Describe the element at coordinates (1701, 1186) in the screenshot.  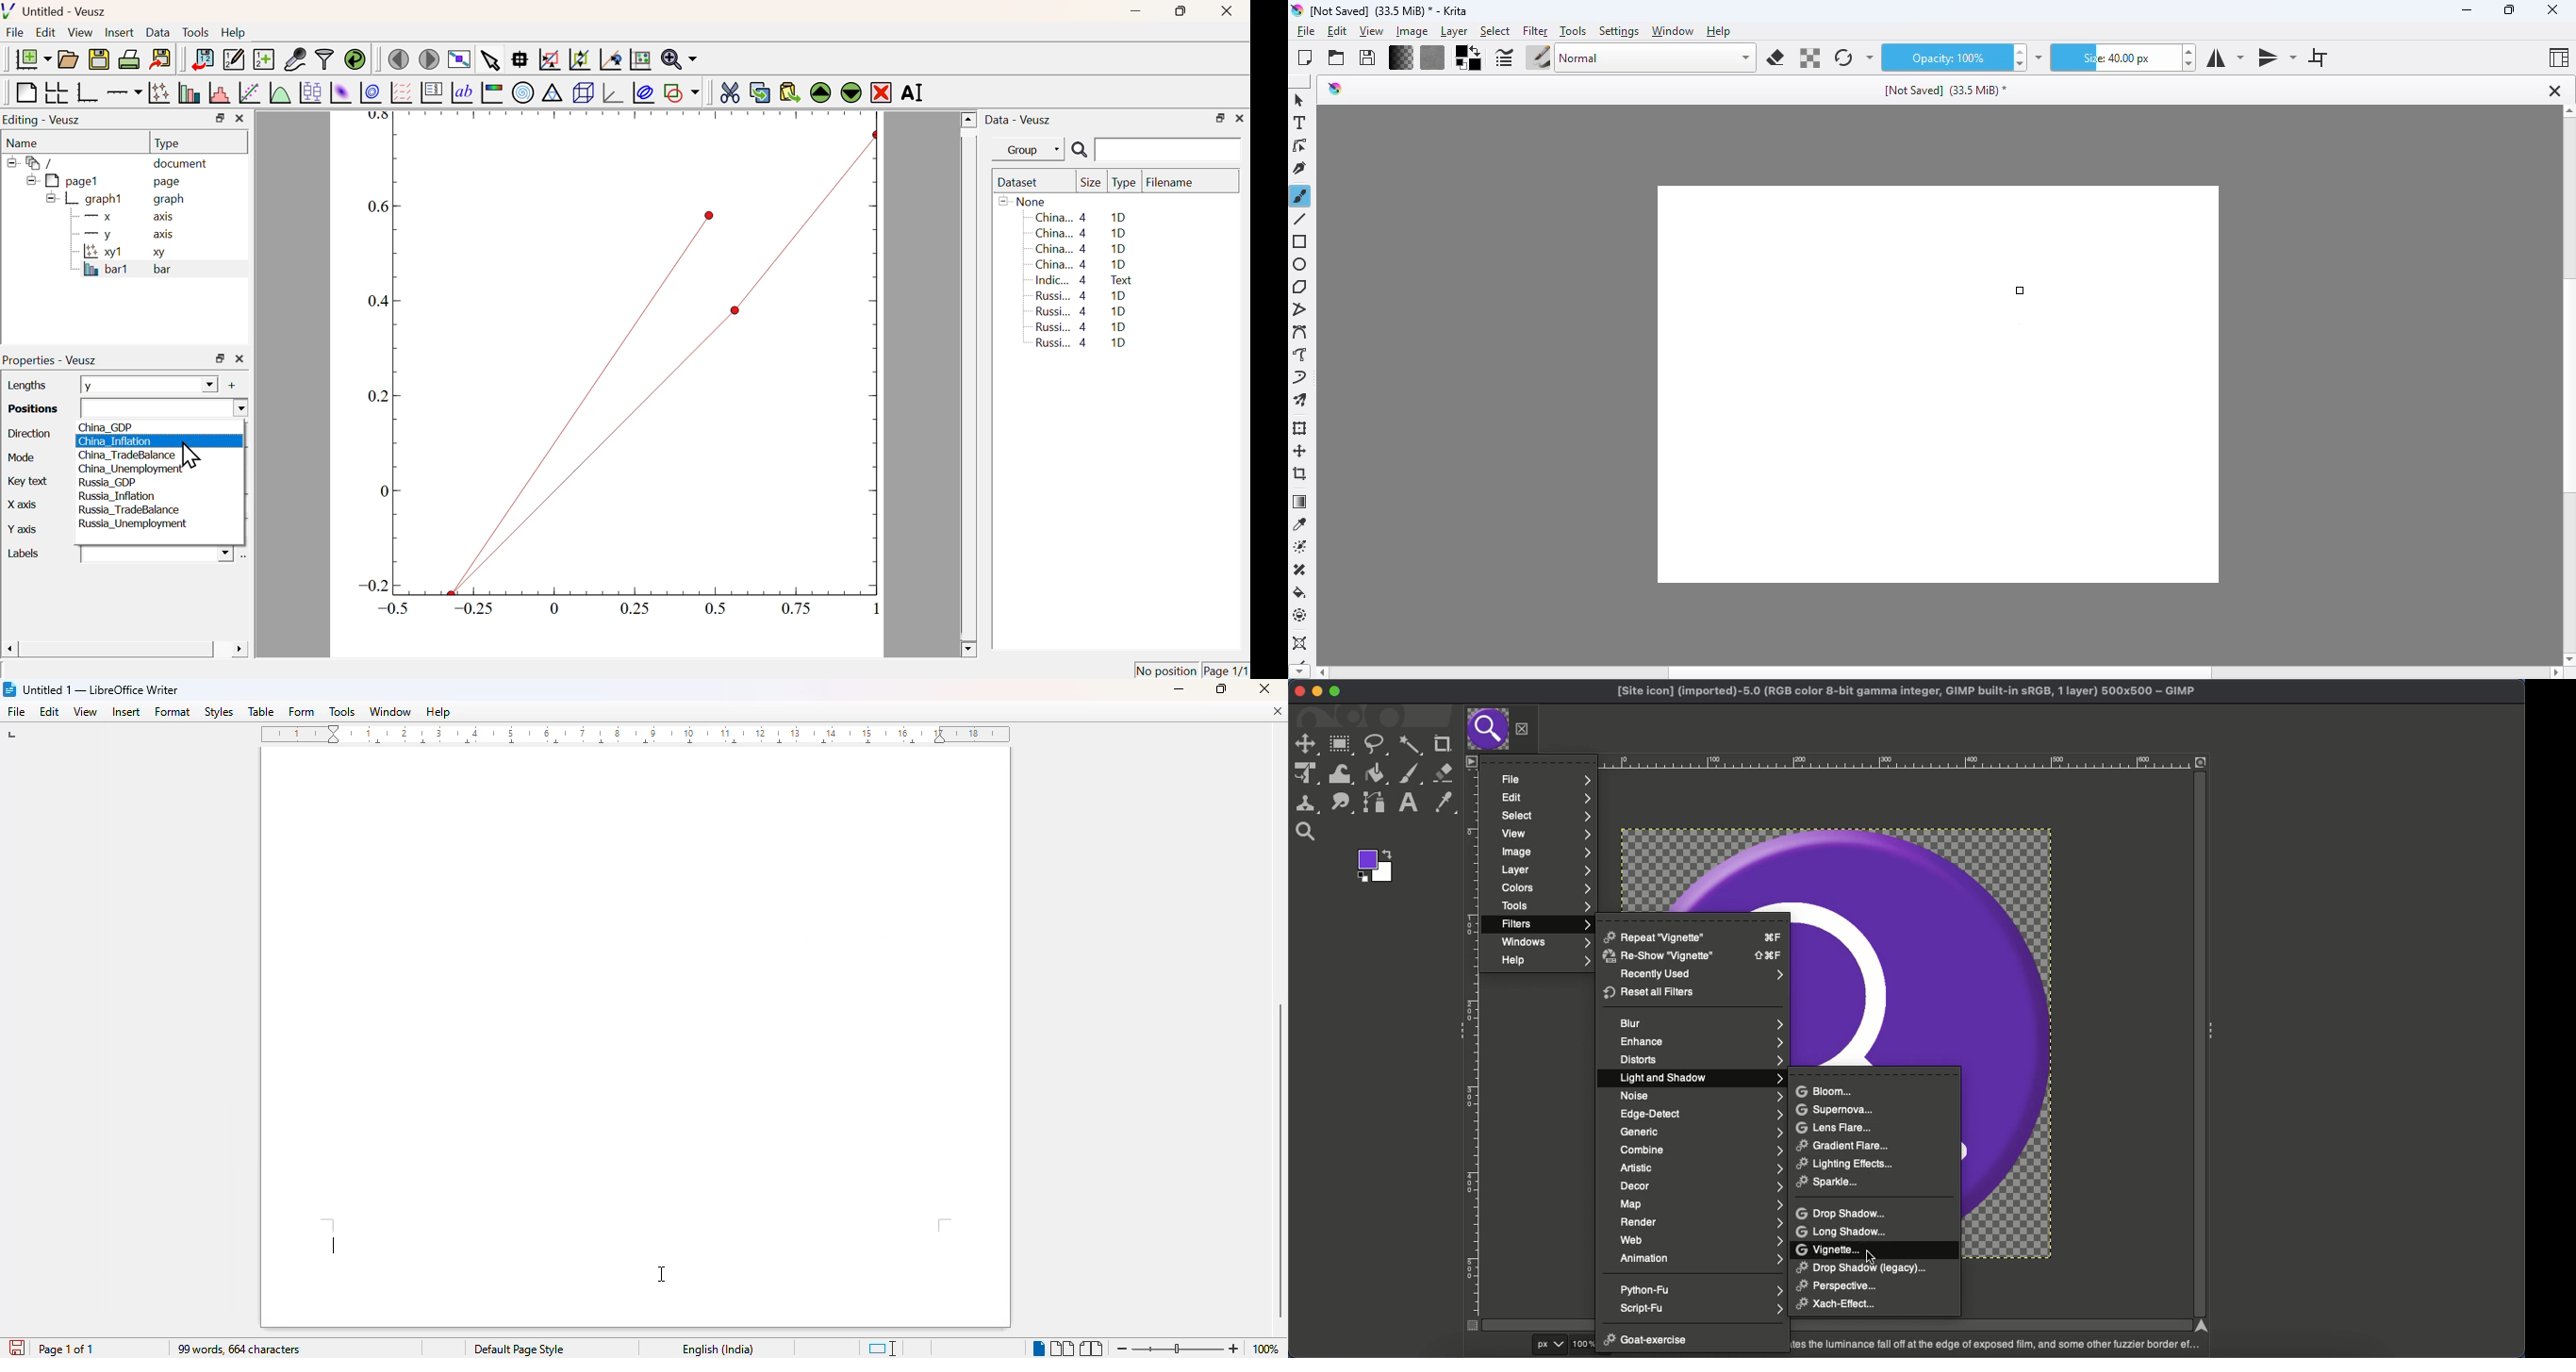
I see `Decor` at that location.